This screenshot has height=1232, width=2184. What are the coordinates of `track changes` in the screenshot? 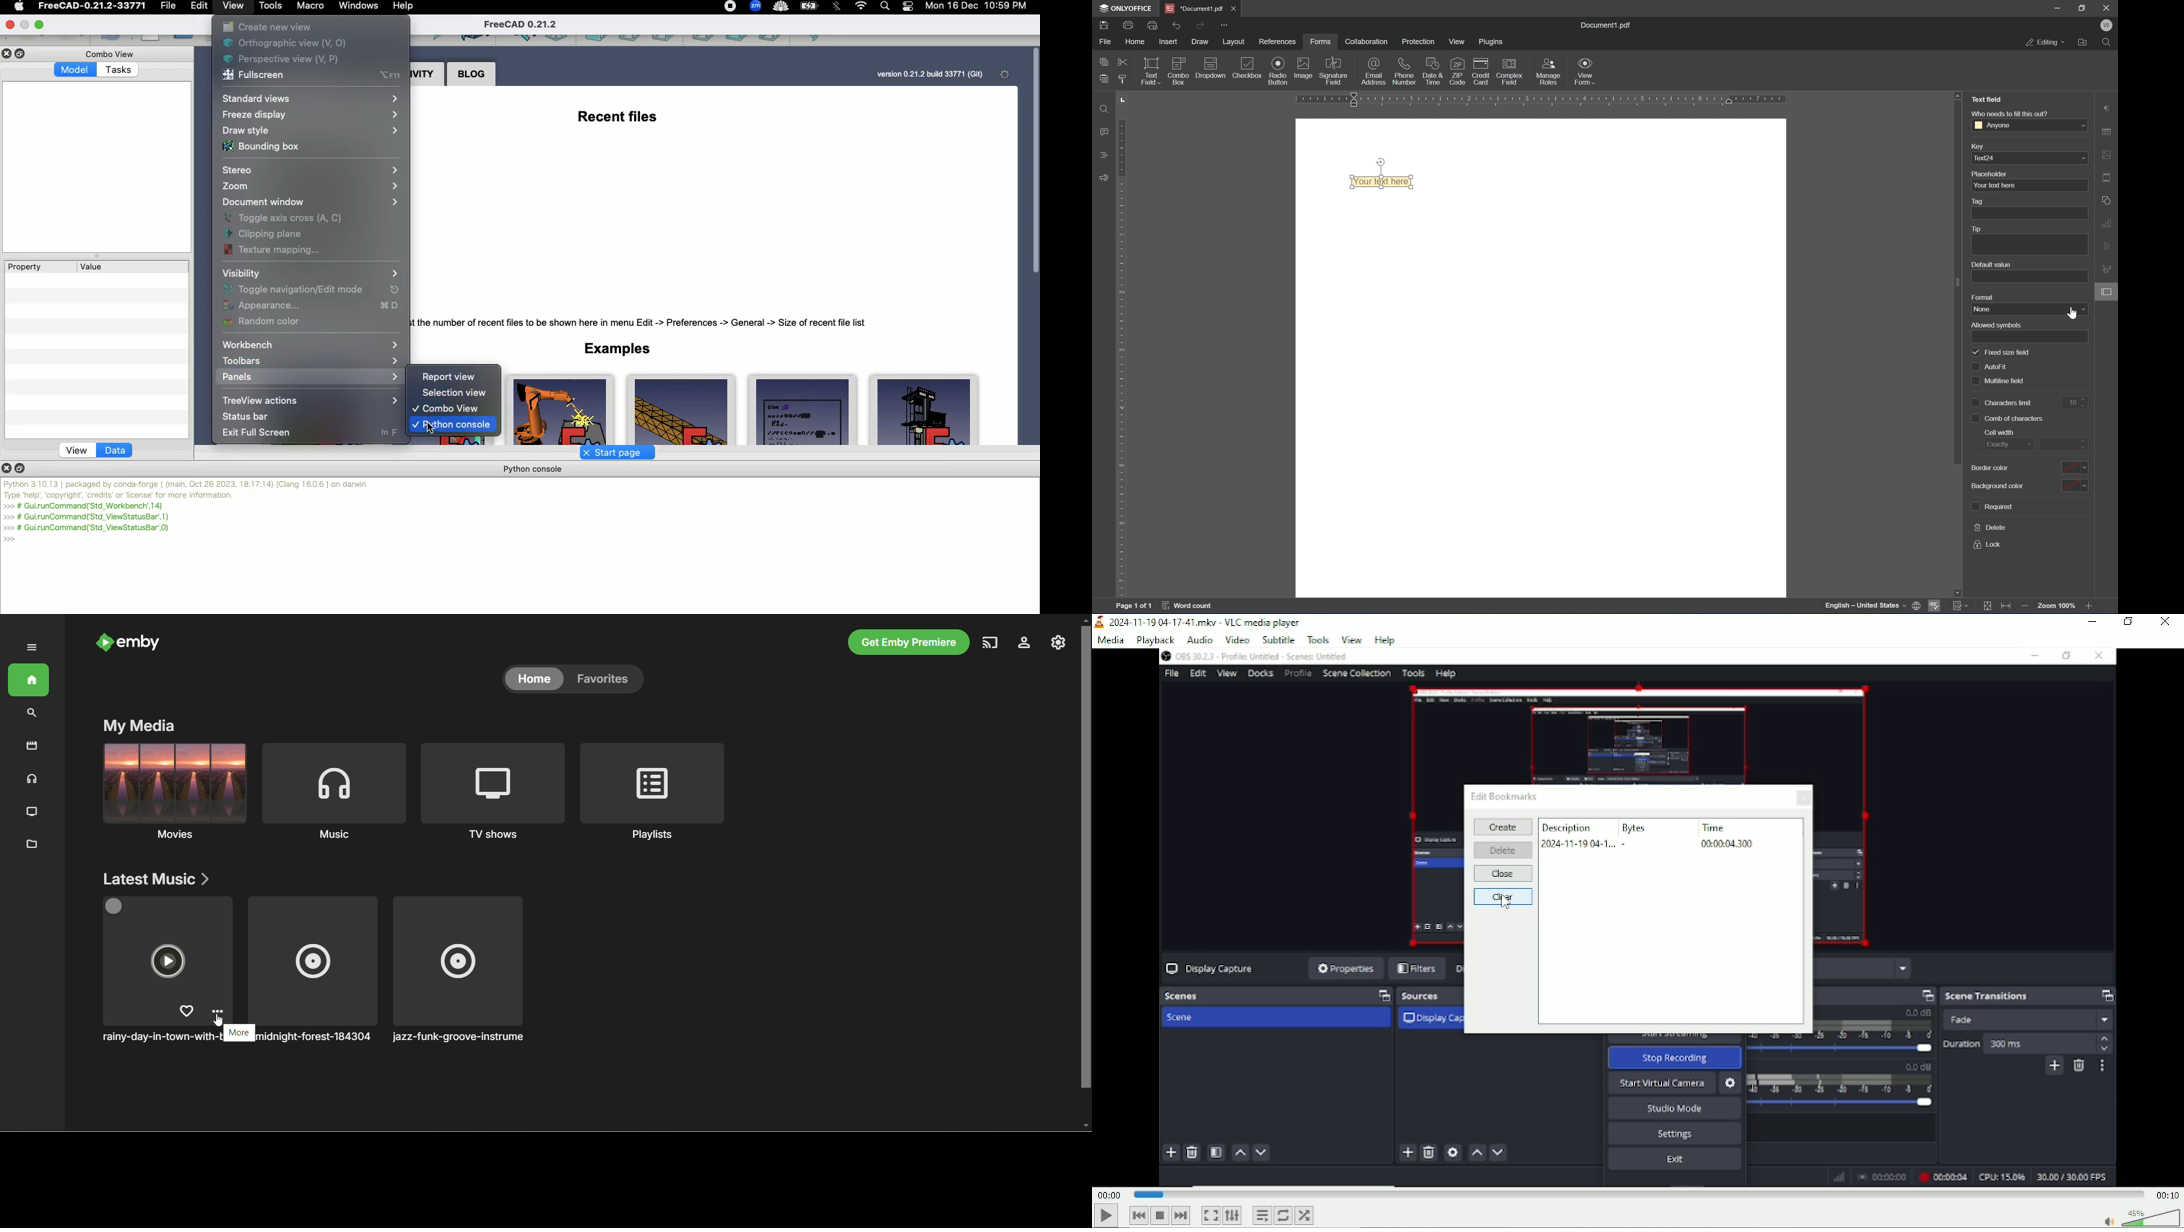 It's located at (1961, 605).